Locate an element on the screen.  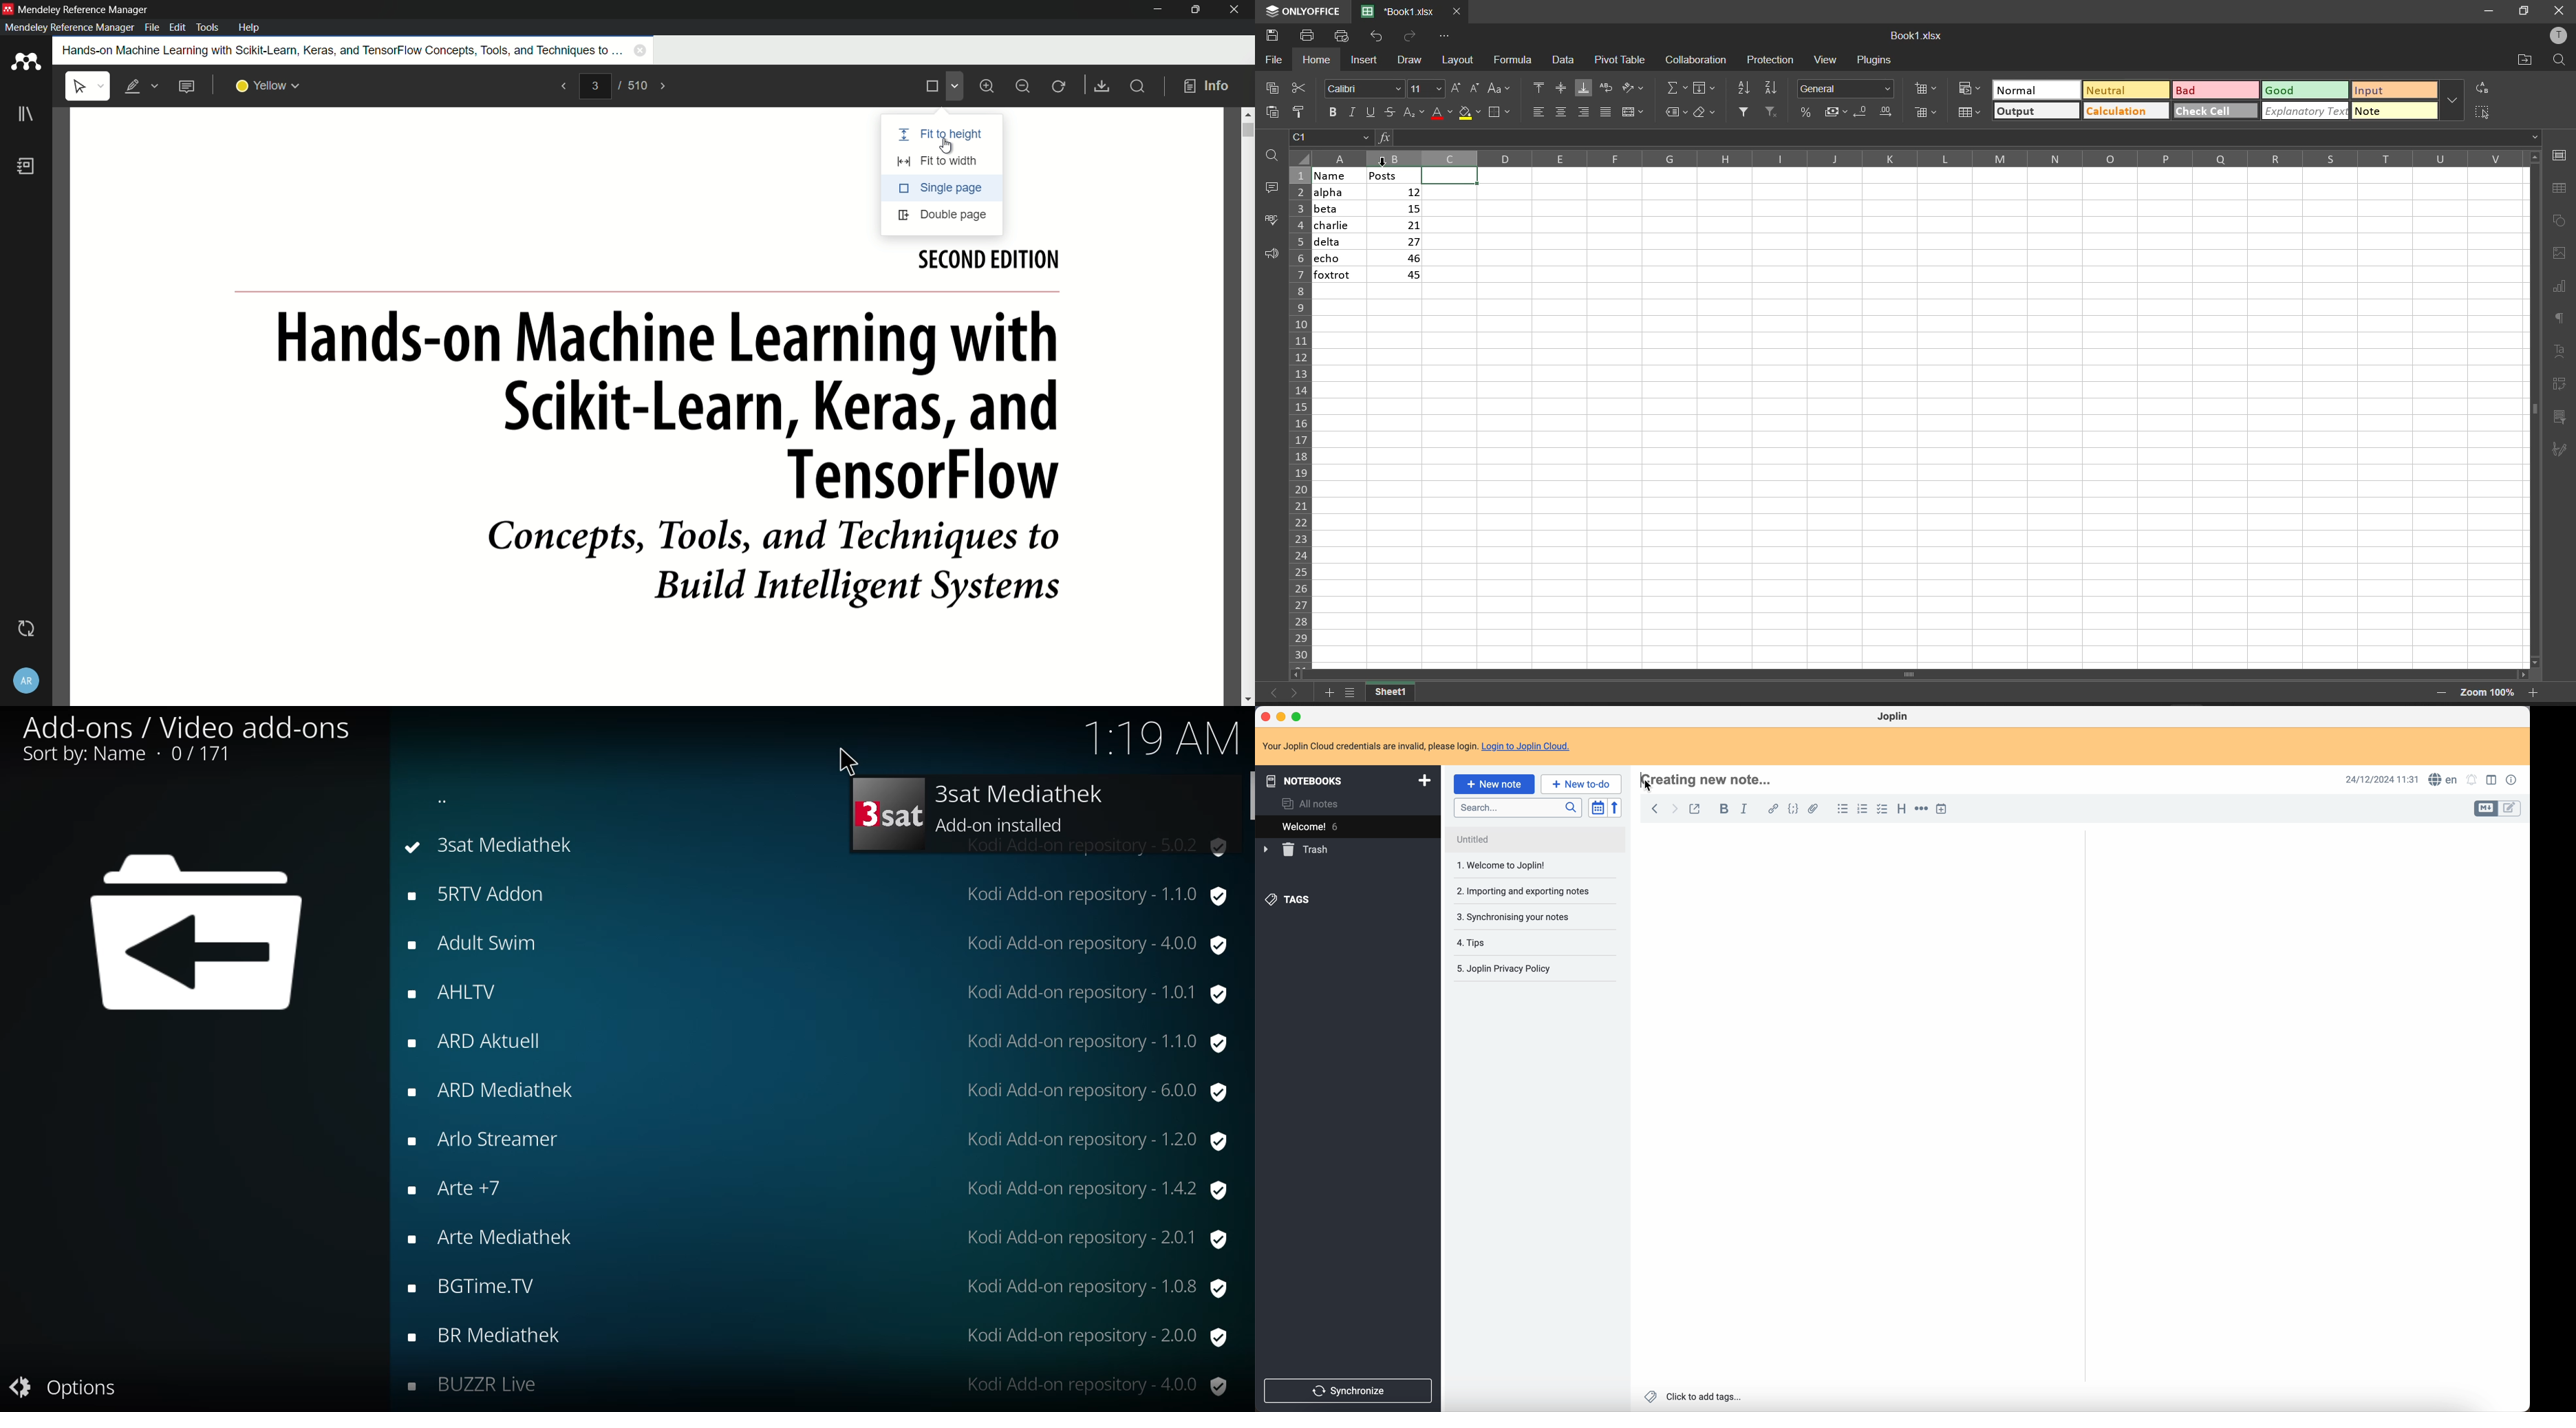
notebooks is located at coordinates (1346, 780).